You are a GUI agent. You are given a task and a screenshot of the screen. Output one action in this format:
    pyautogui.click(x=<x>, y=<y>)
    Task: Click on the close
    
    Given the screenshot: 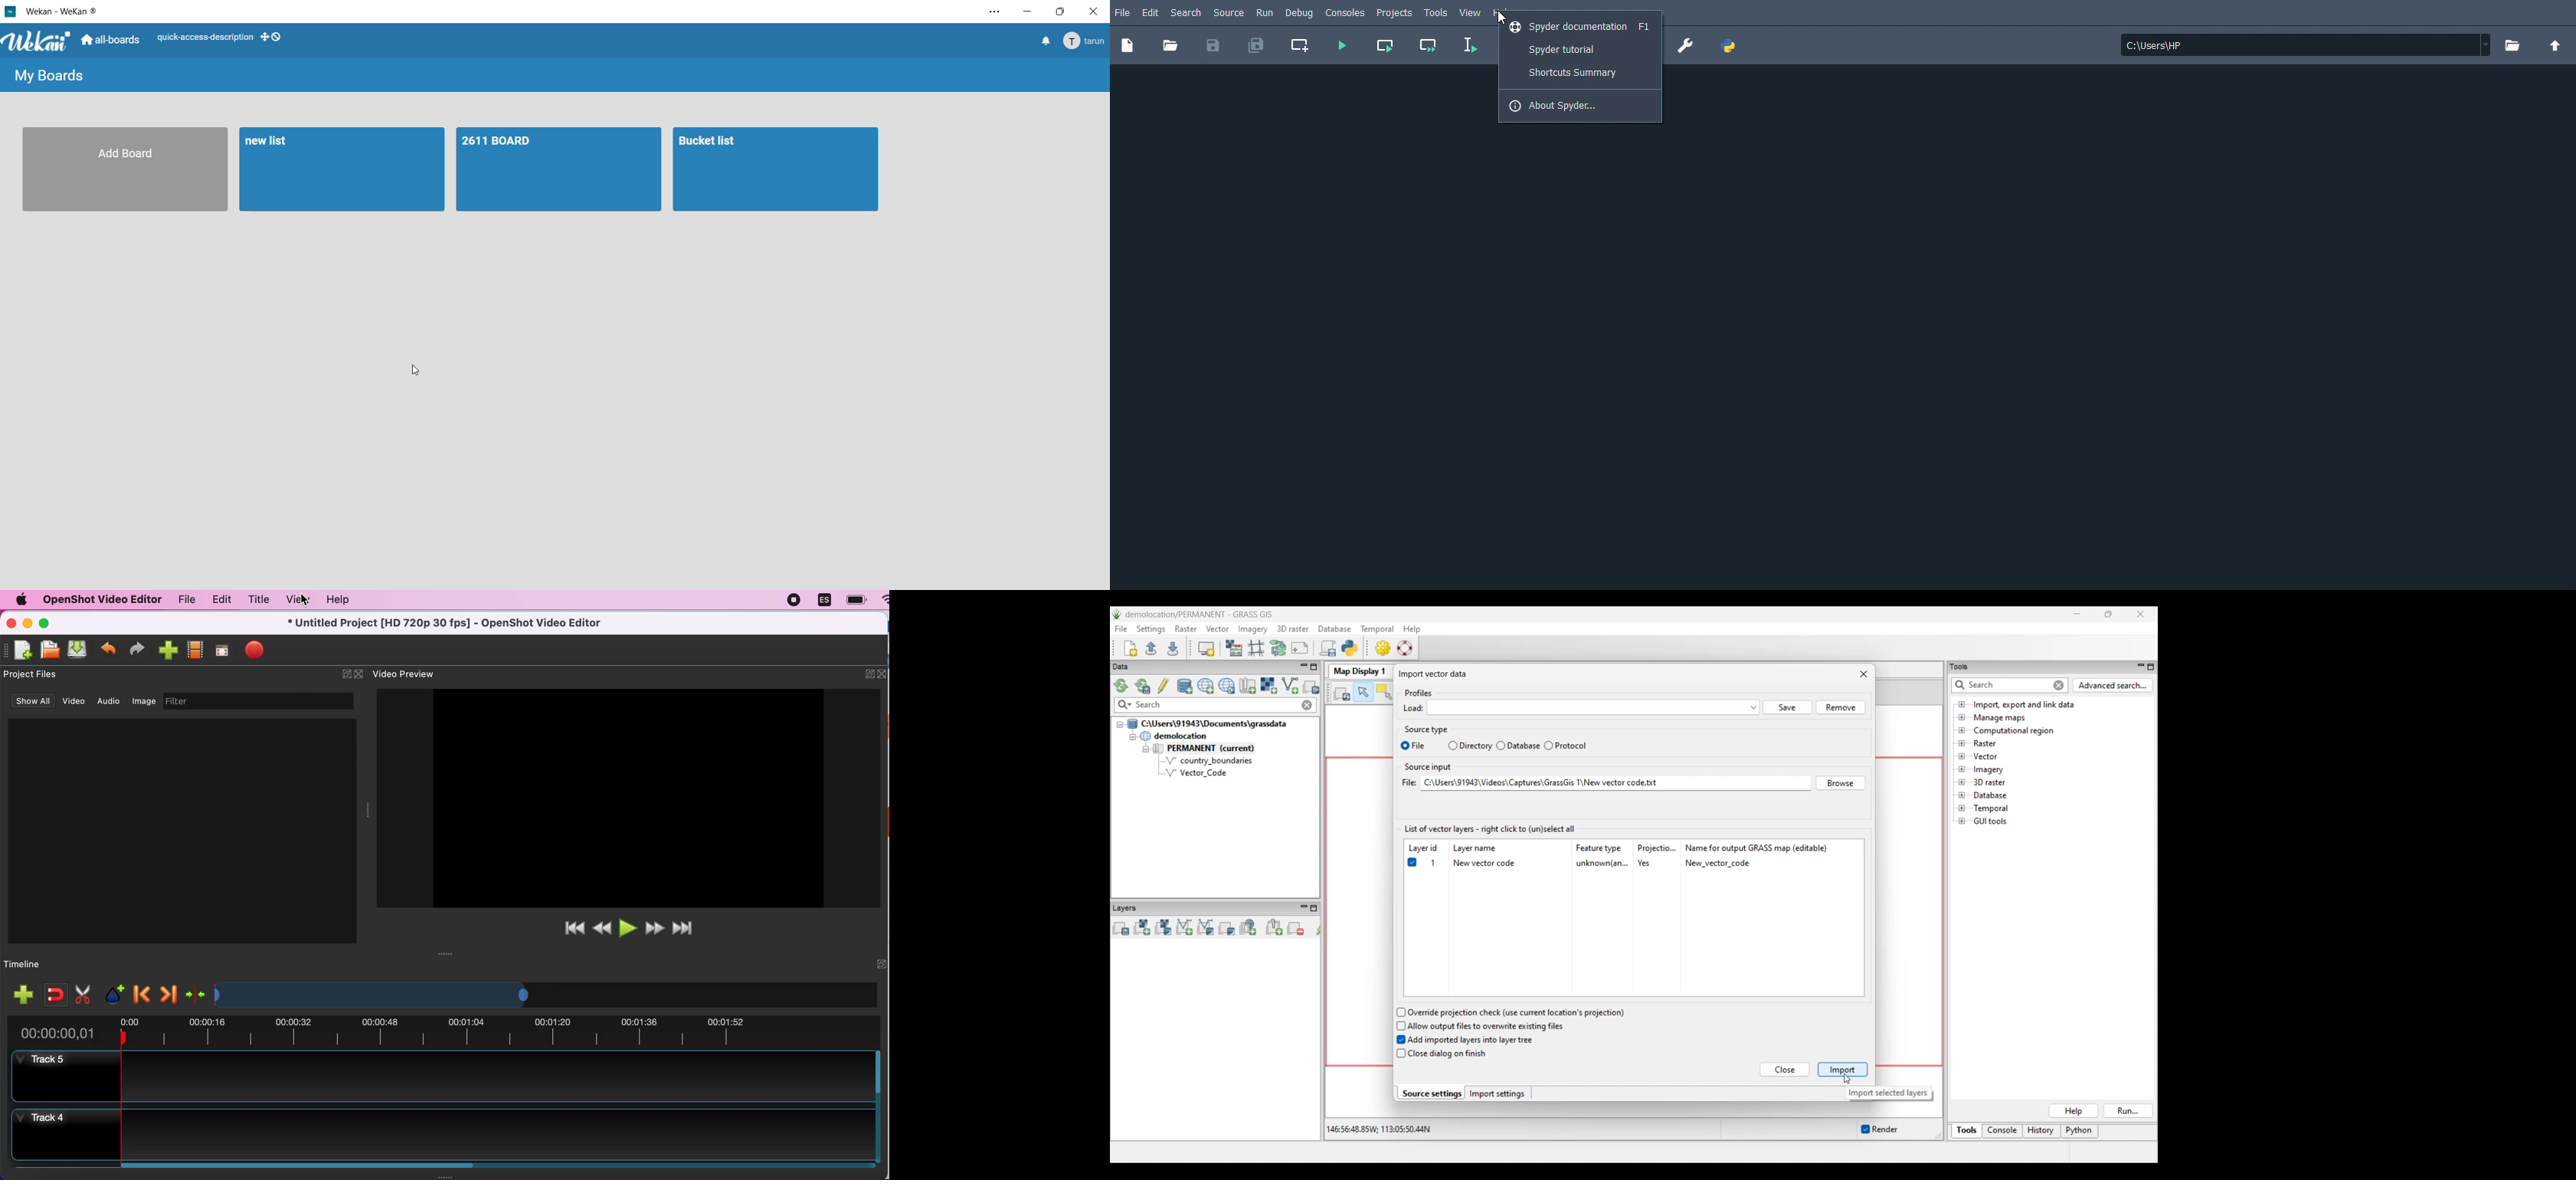 What is the action you would take?
    pyautogui.click(x=361, y=672)
    